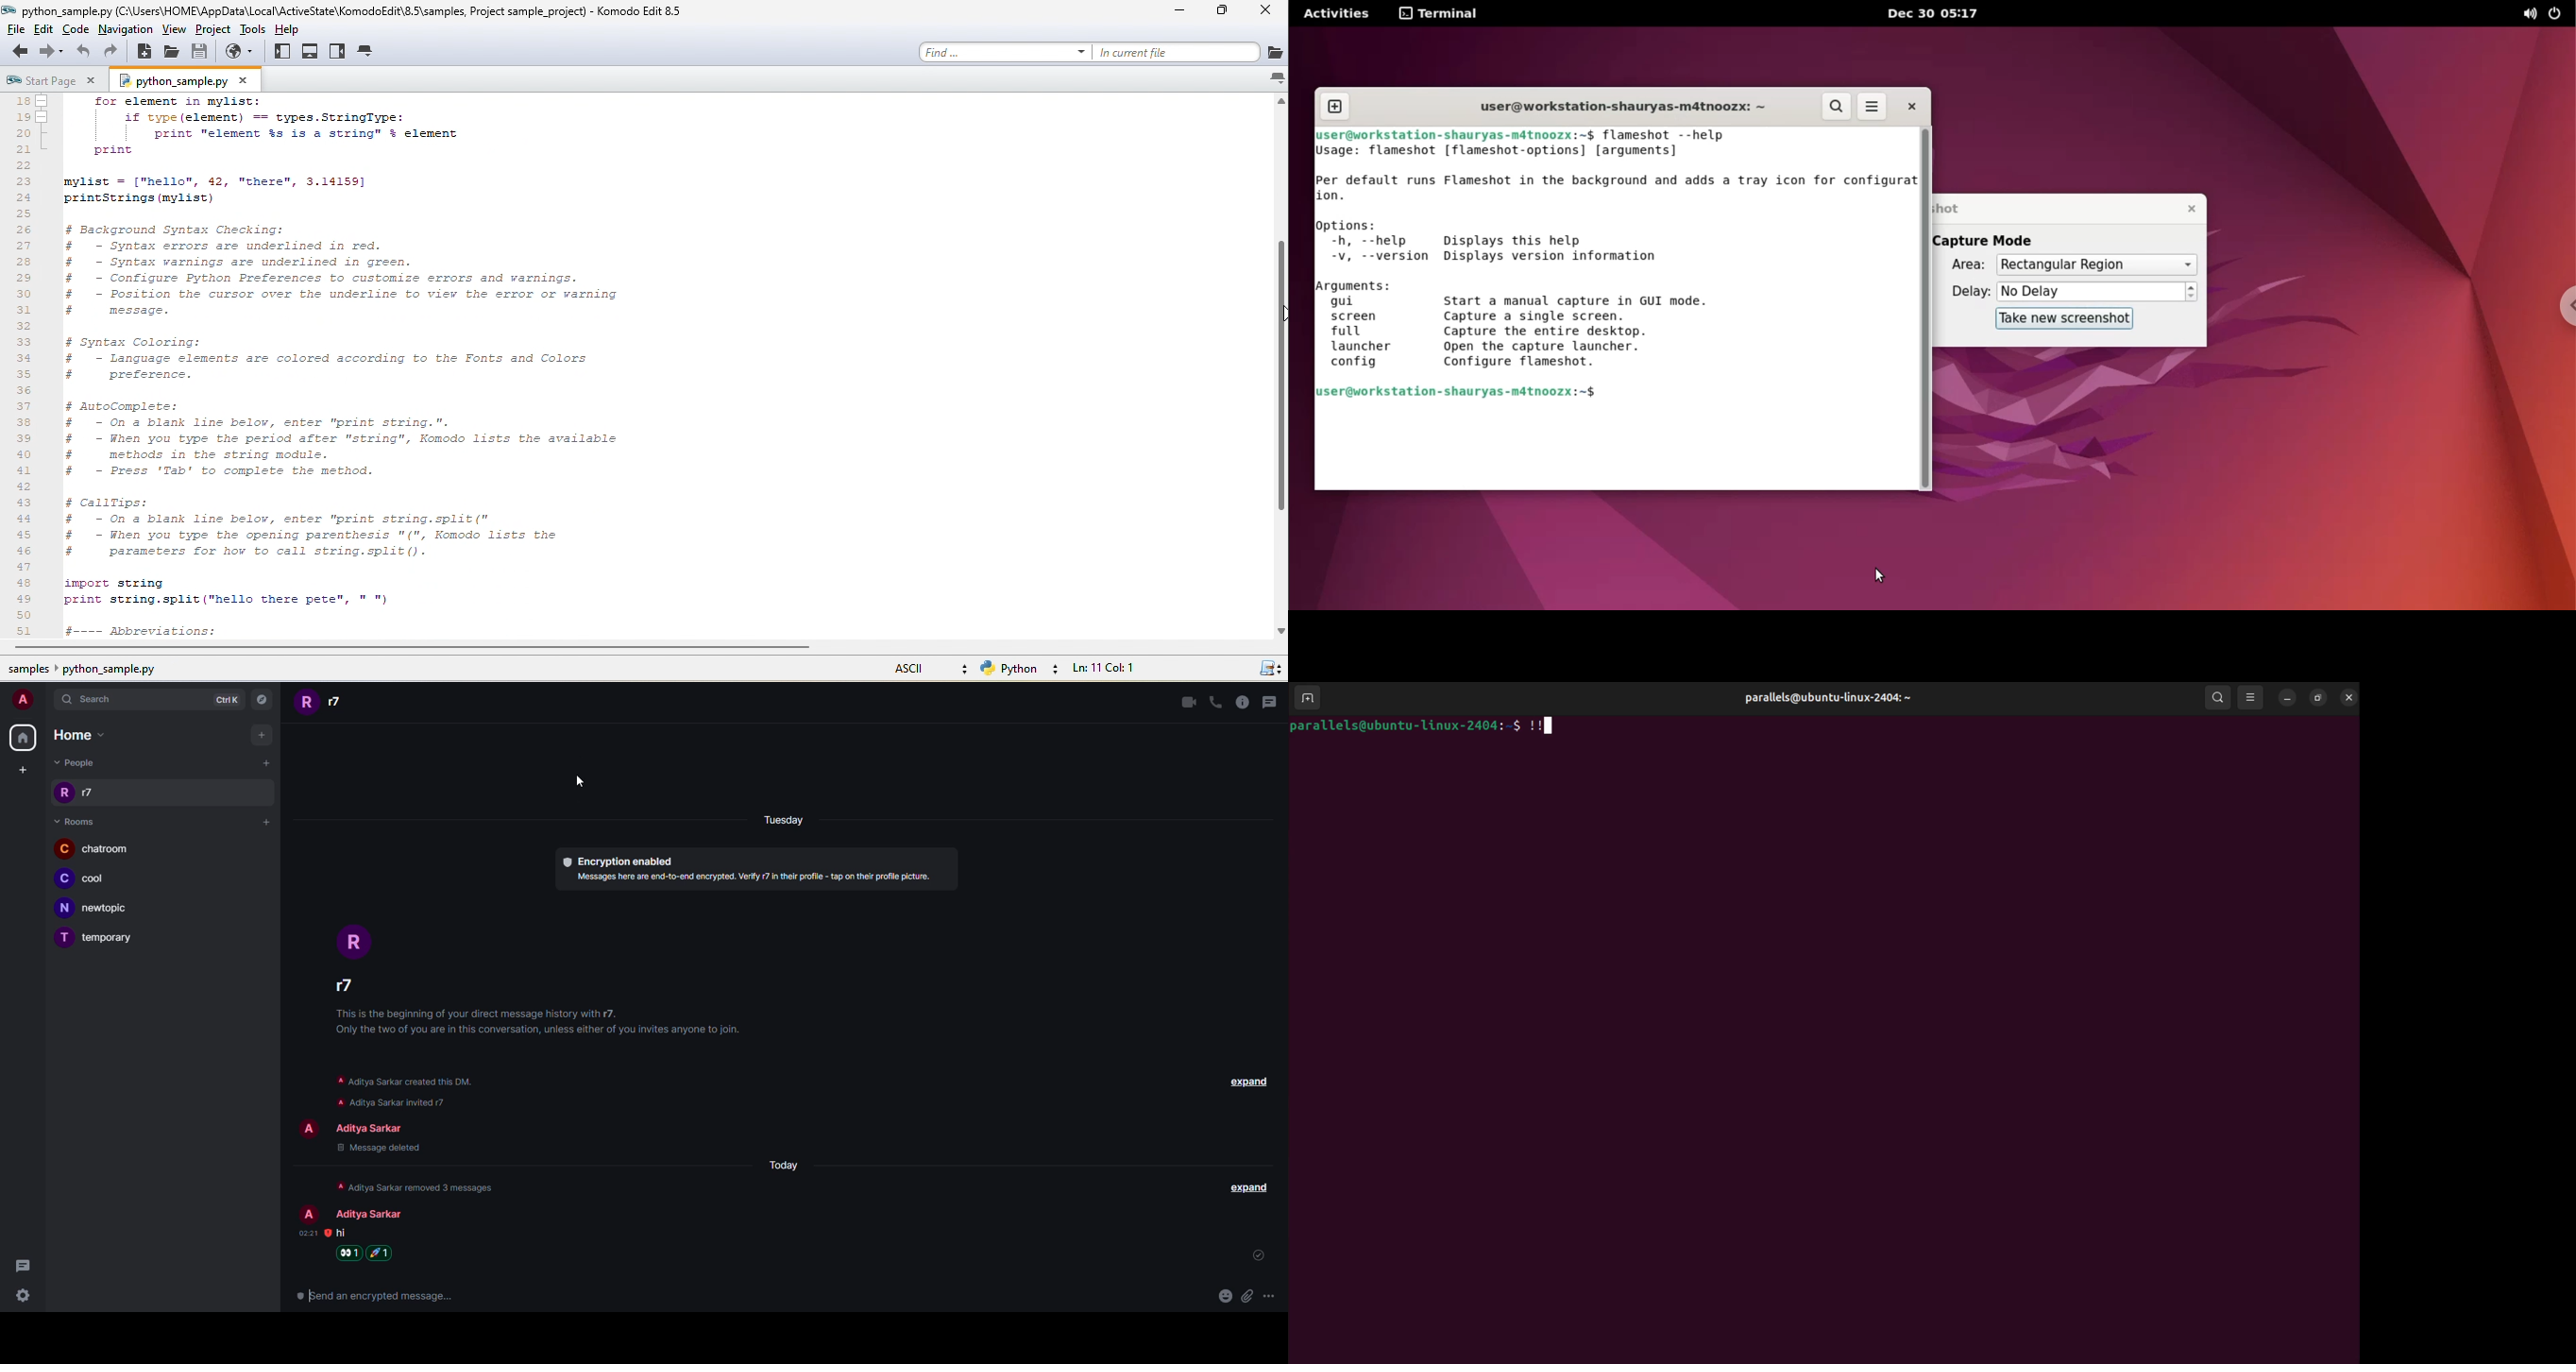 The image size is (2576, 1372). What do you see at coordinates (1456, 134) in the screenshot?
I see `user@workstation-shaurya-m4tnooz:~$` at bounding box center [1456, 134].